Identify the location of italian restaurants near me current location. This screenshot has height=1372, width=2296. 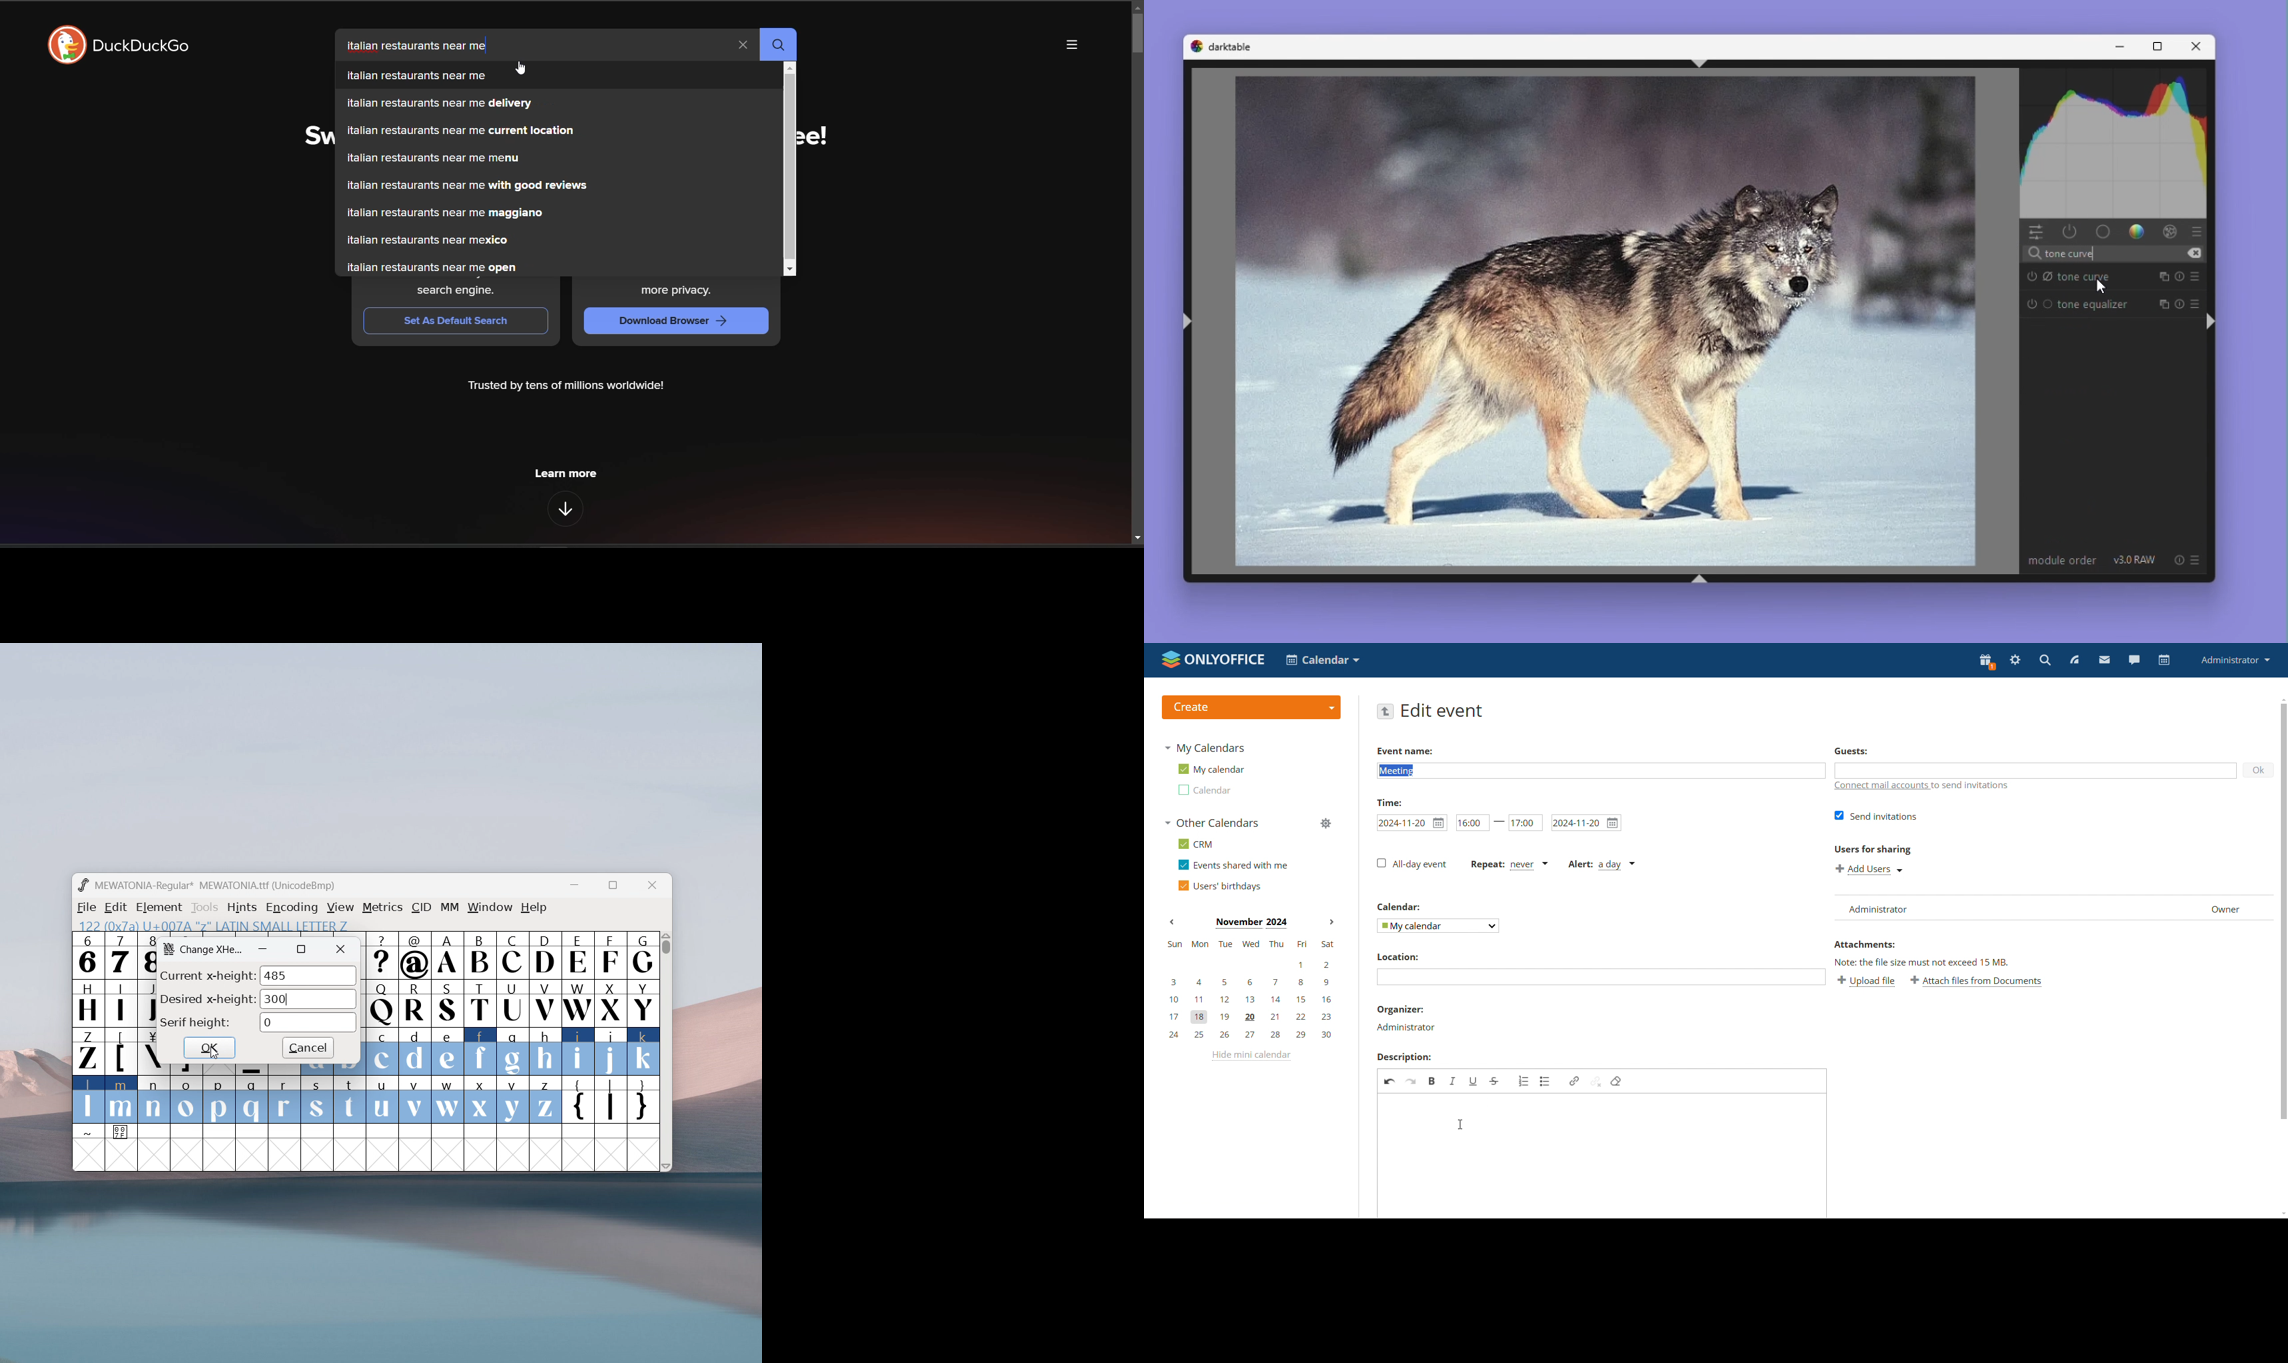
(558, 131).